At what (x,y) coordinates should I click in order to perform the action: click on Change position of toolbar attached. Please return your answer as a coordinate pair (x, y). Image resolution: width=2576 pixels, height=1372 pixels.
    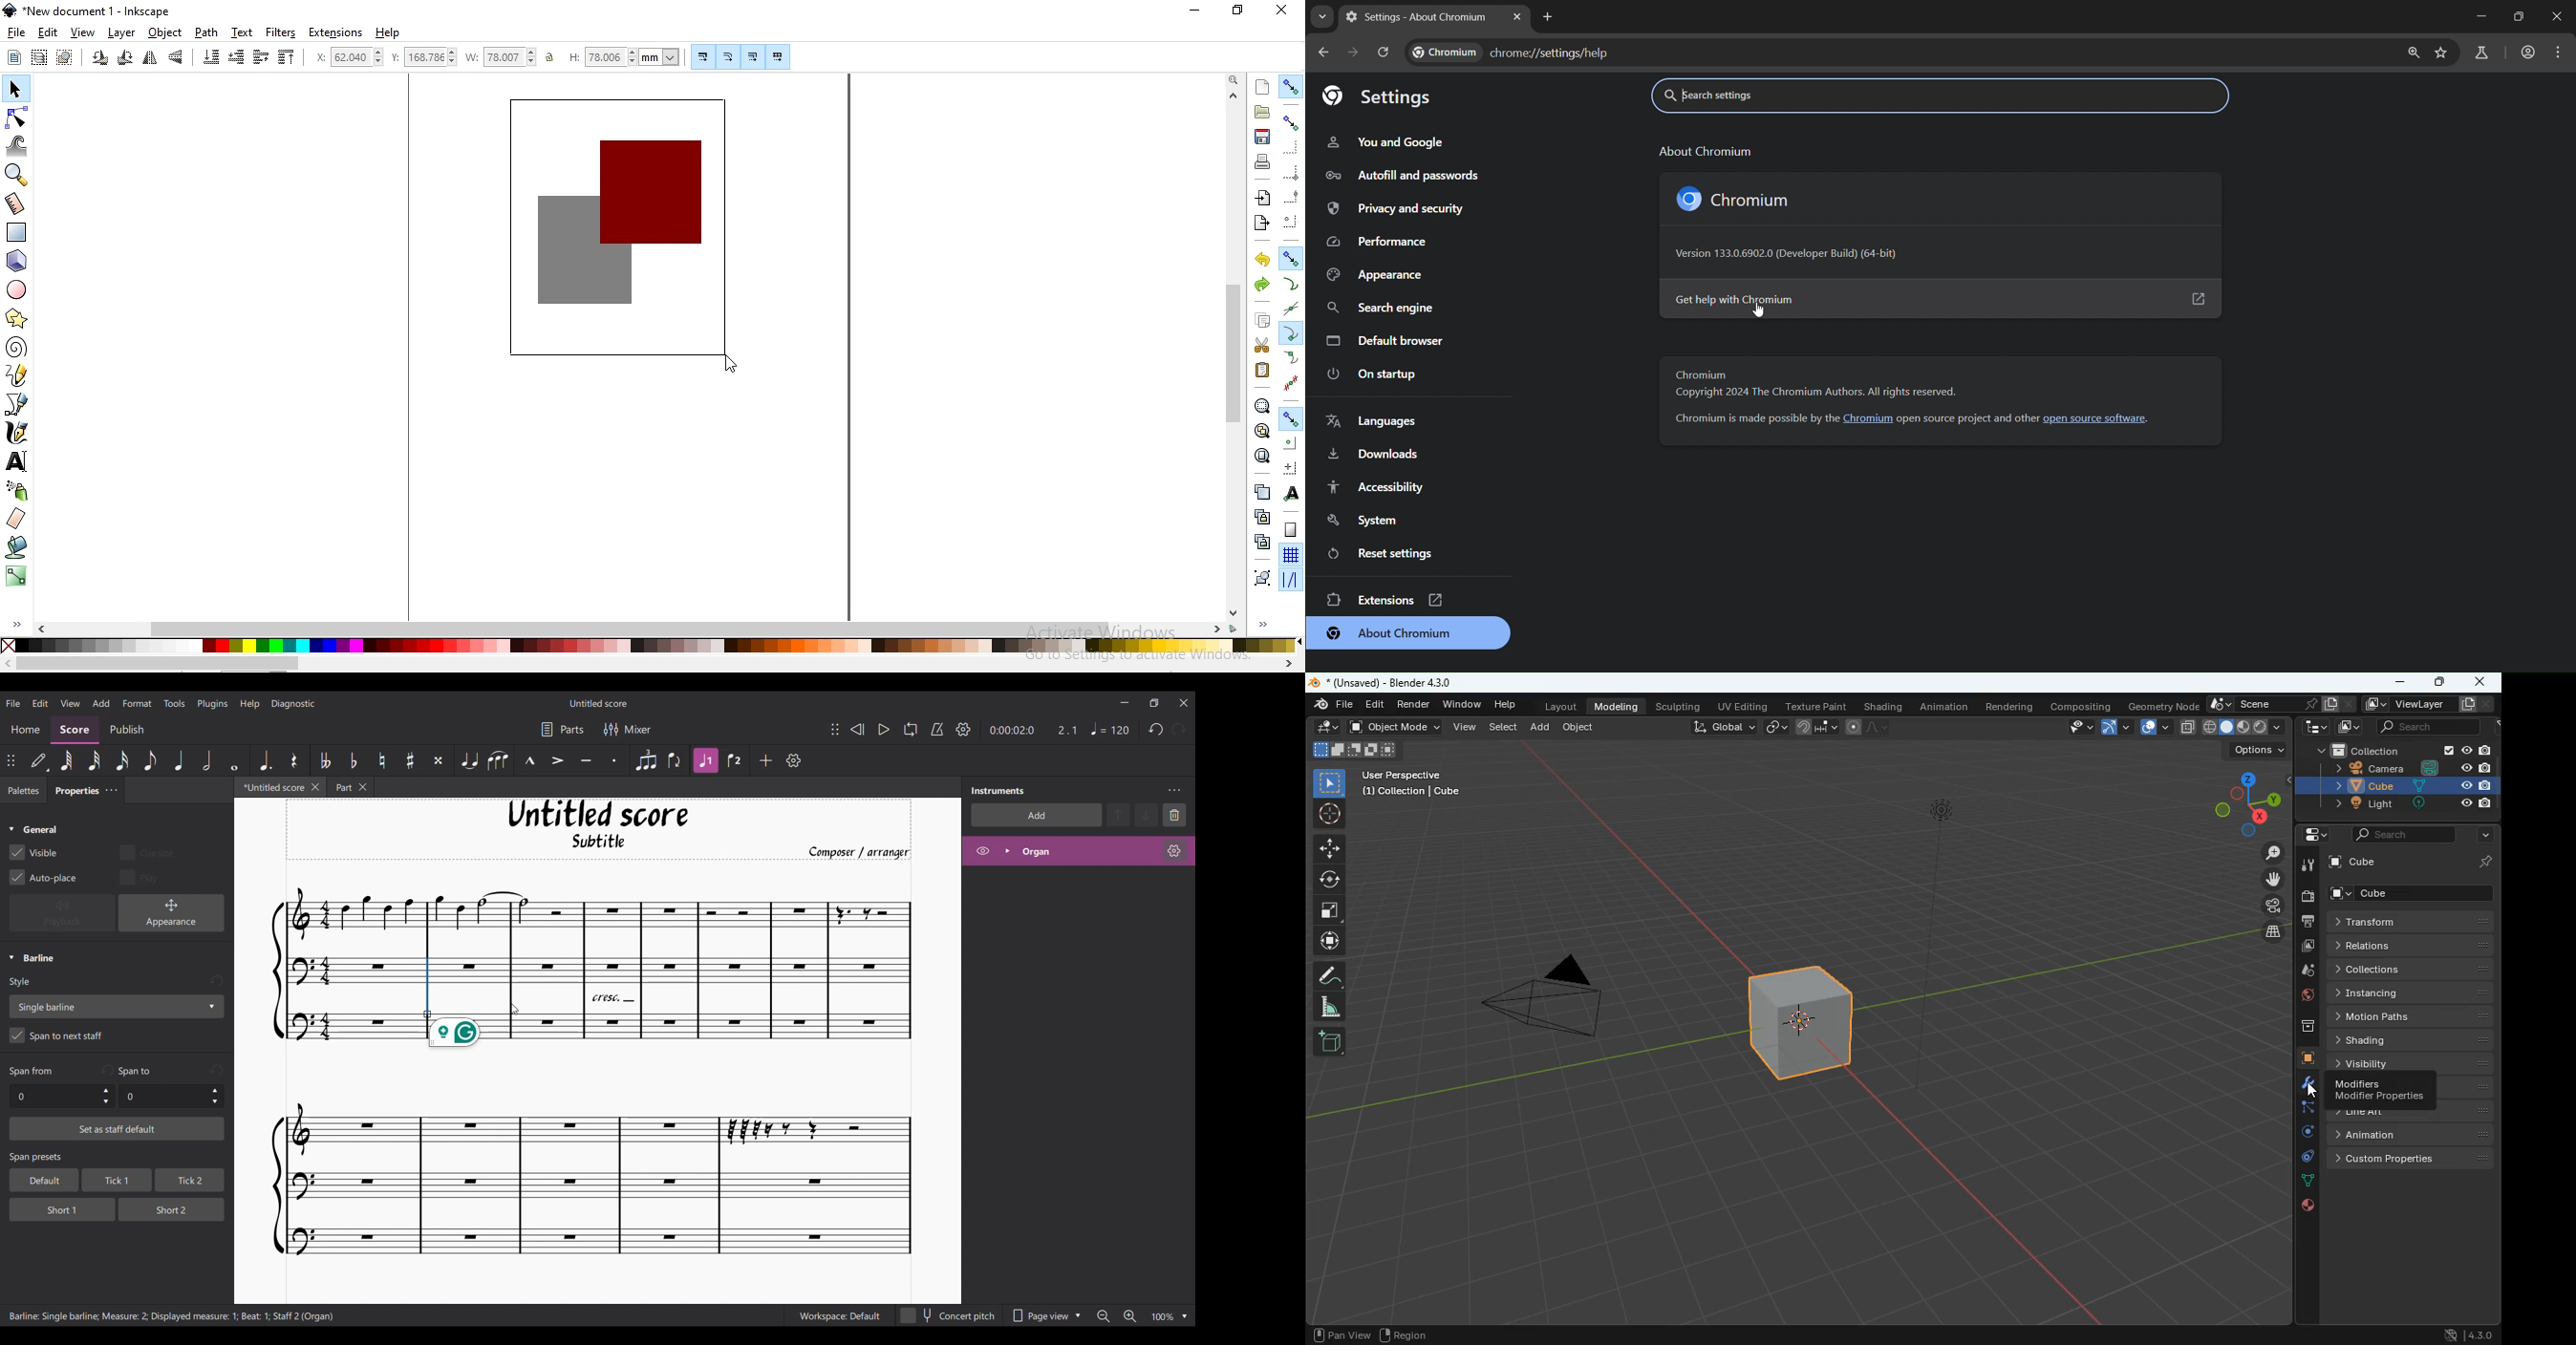
    Looking at the image, I should click on (835, 729).